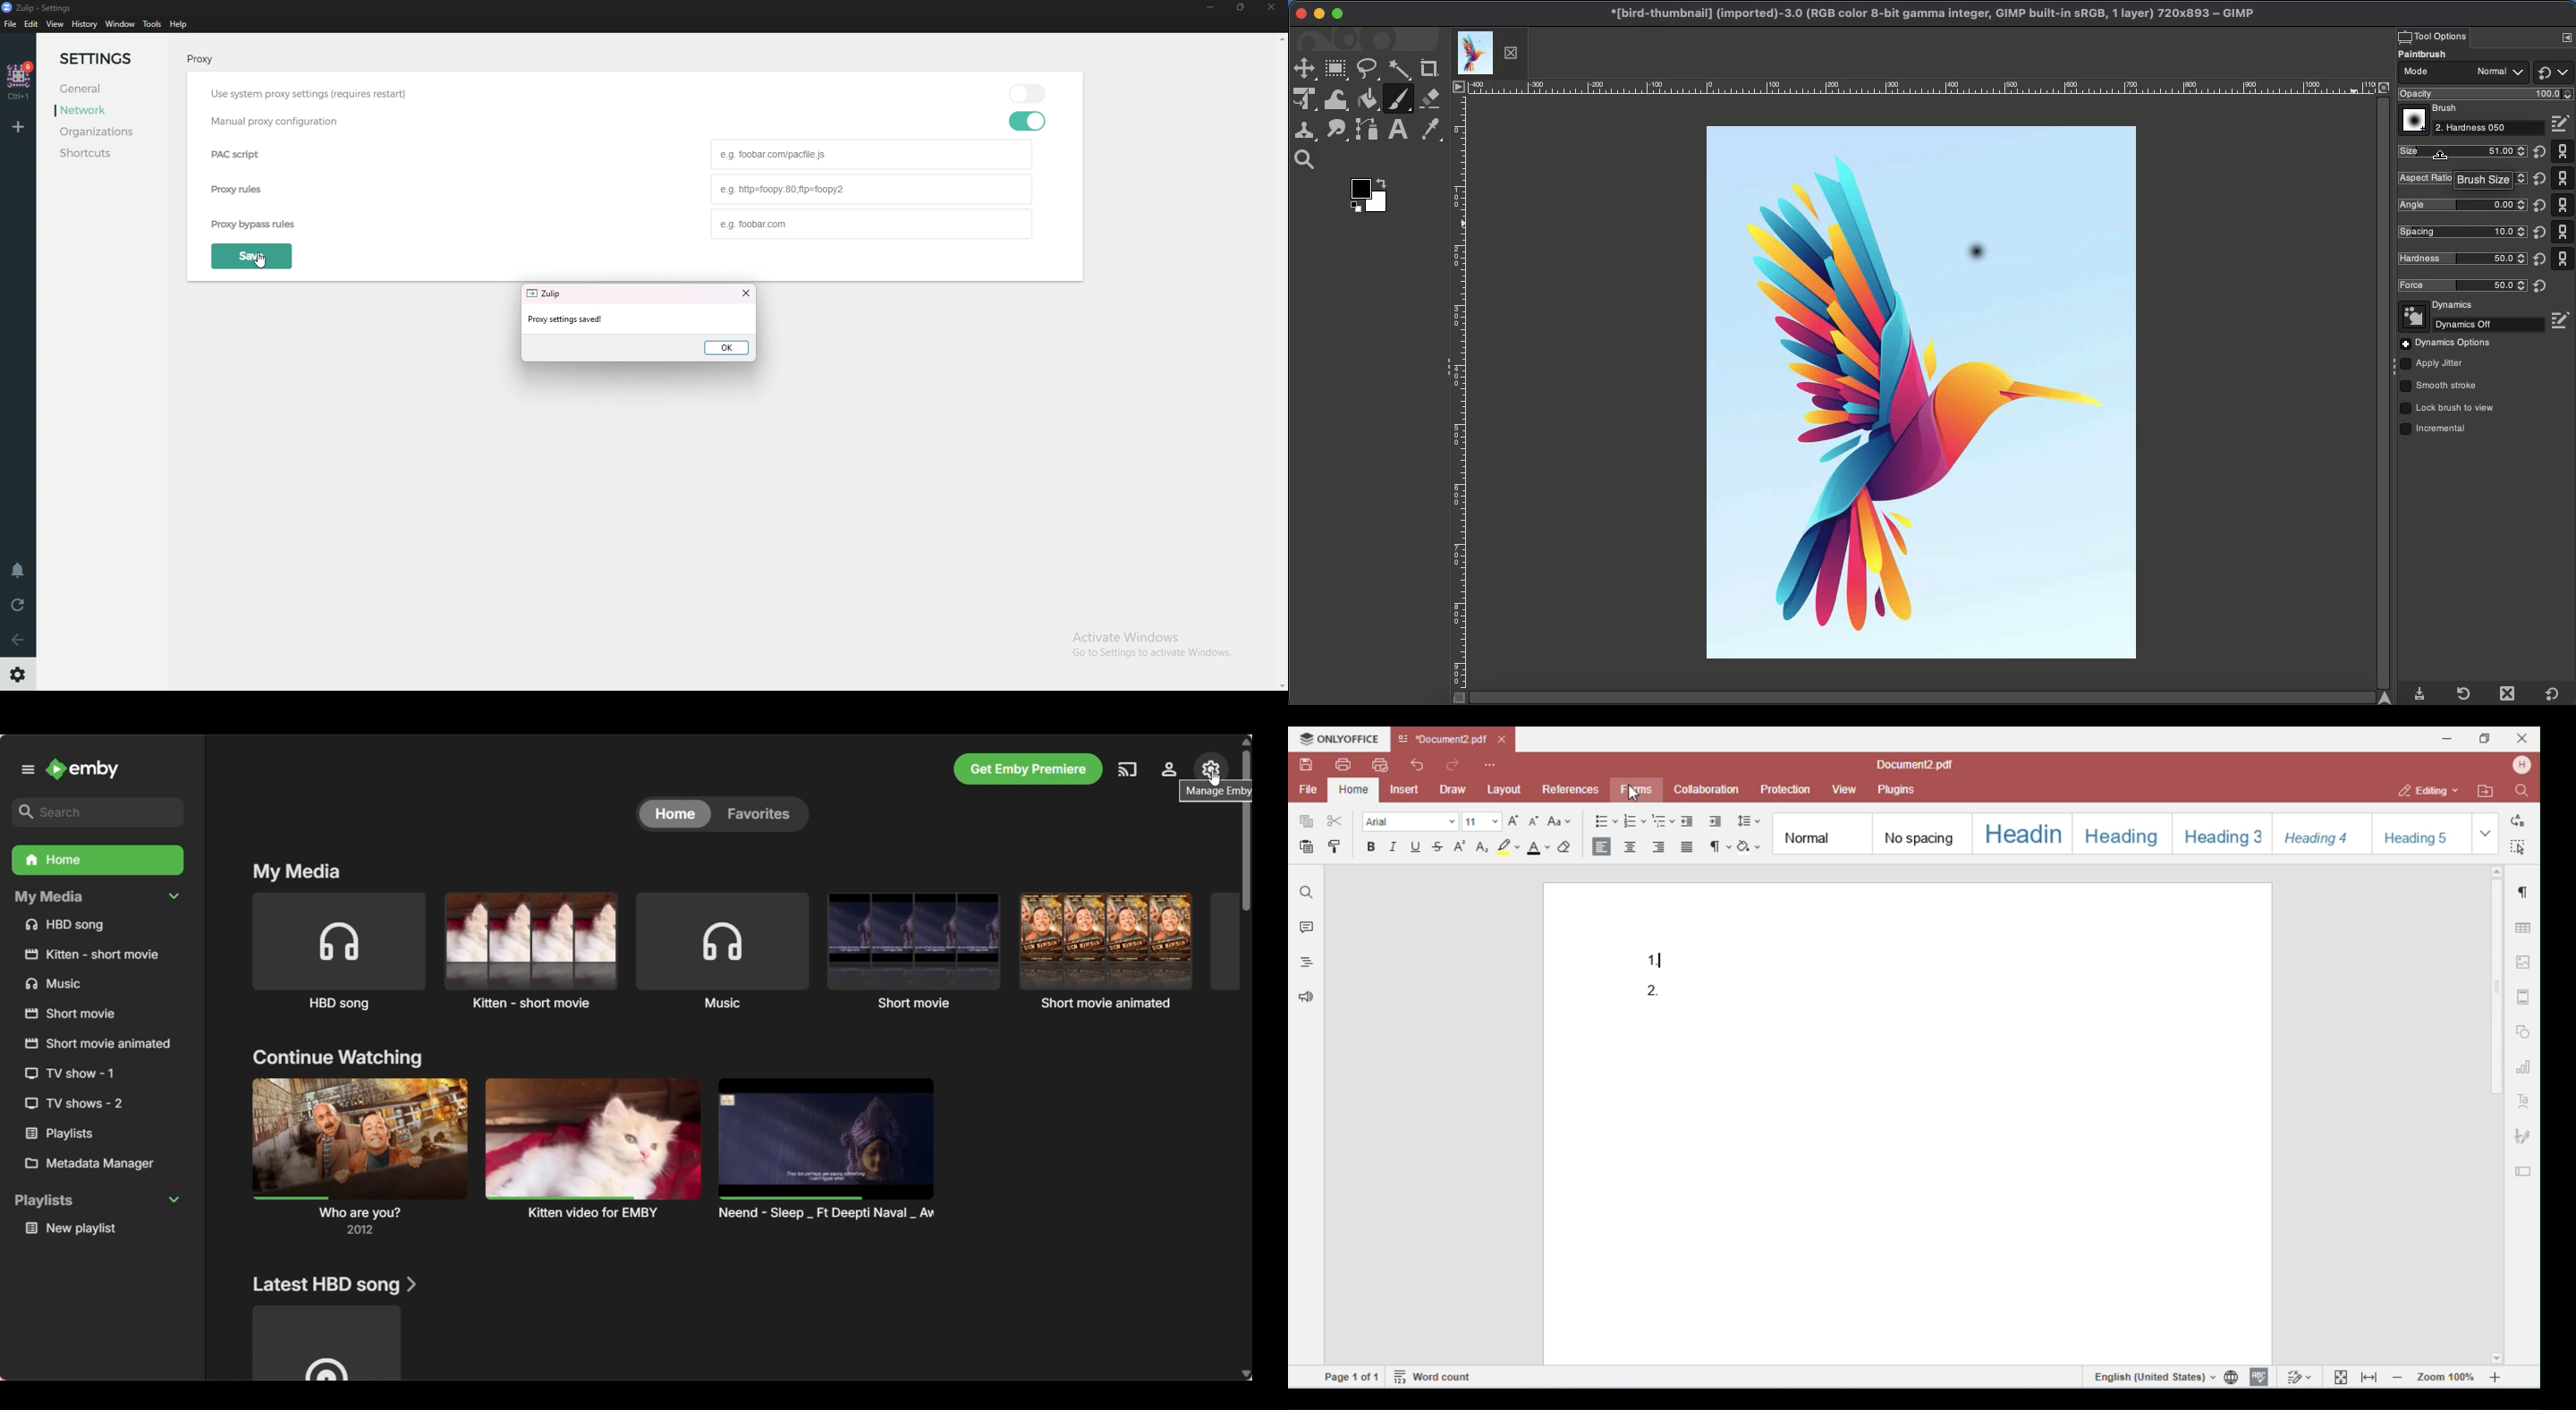 This screenshot has width=2576, height=1428. I want to click on Incremental, so click(2437, 430).